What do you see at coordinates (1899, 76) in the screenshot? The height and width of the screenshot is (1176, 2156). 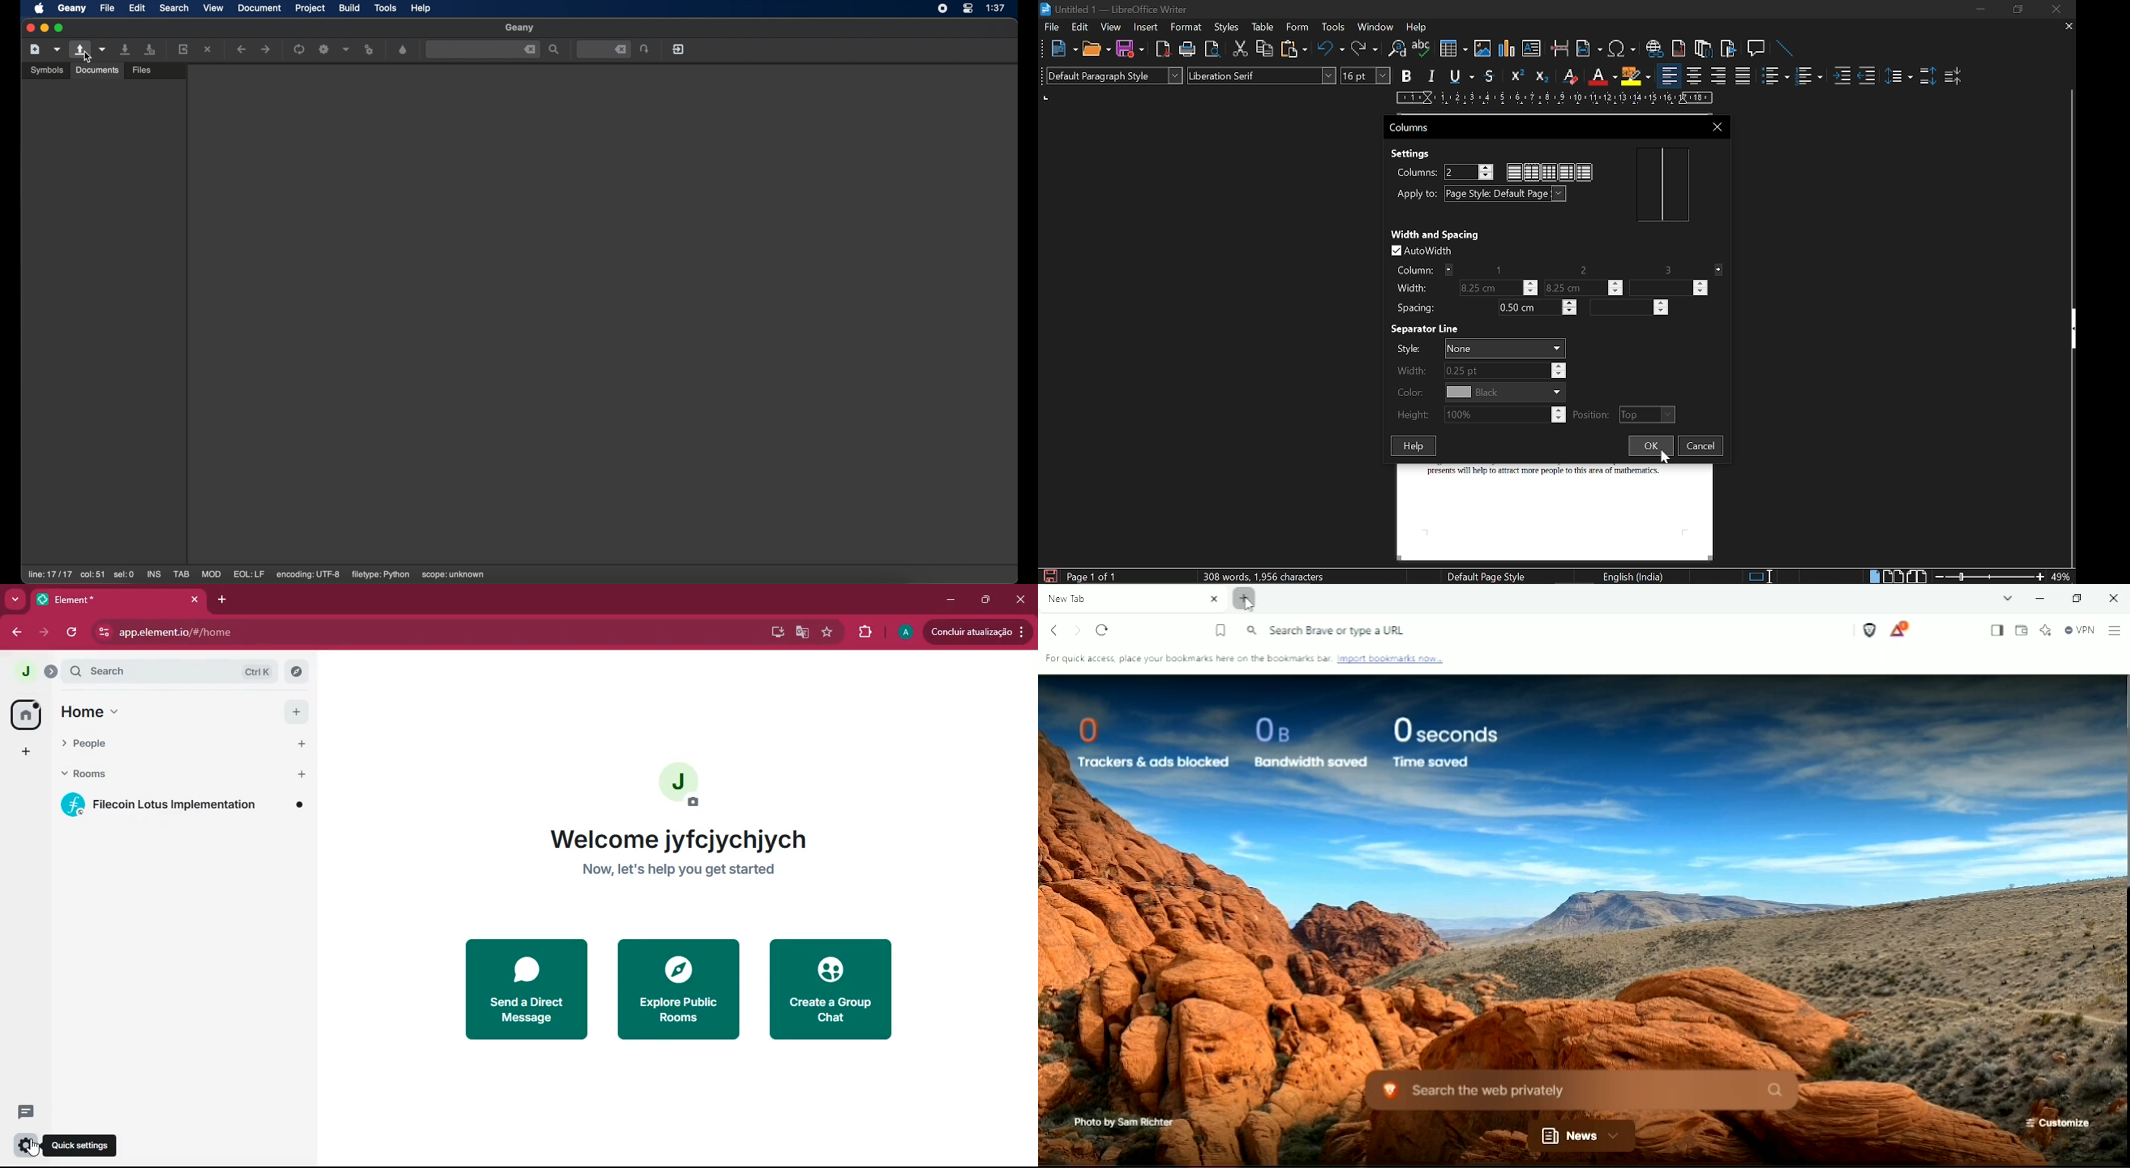 I see `Set line spacing` at bounding box center [1899, 76].